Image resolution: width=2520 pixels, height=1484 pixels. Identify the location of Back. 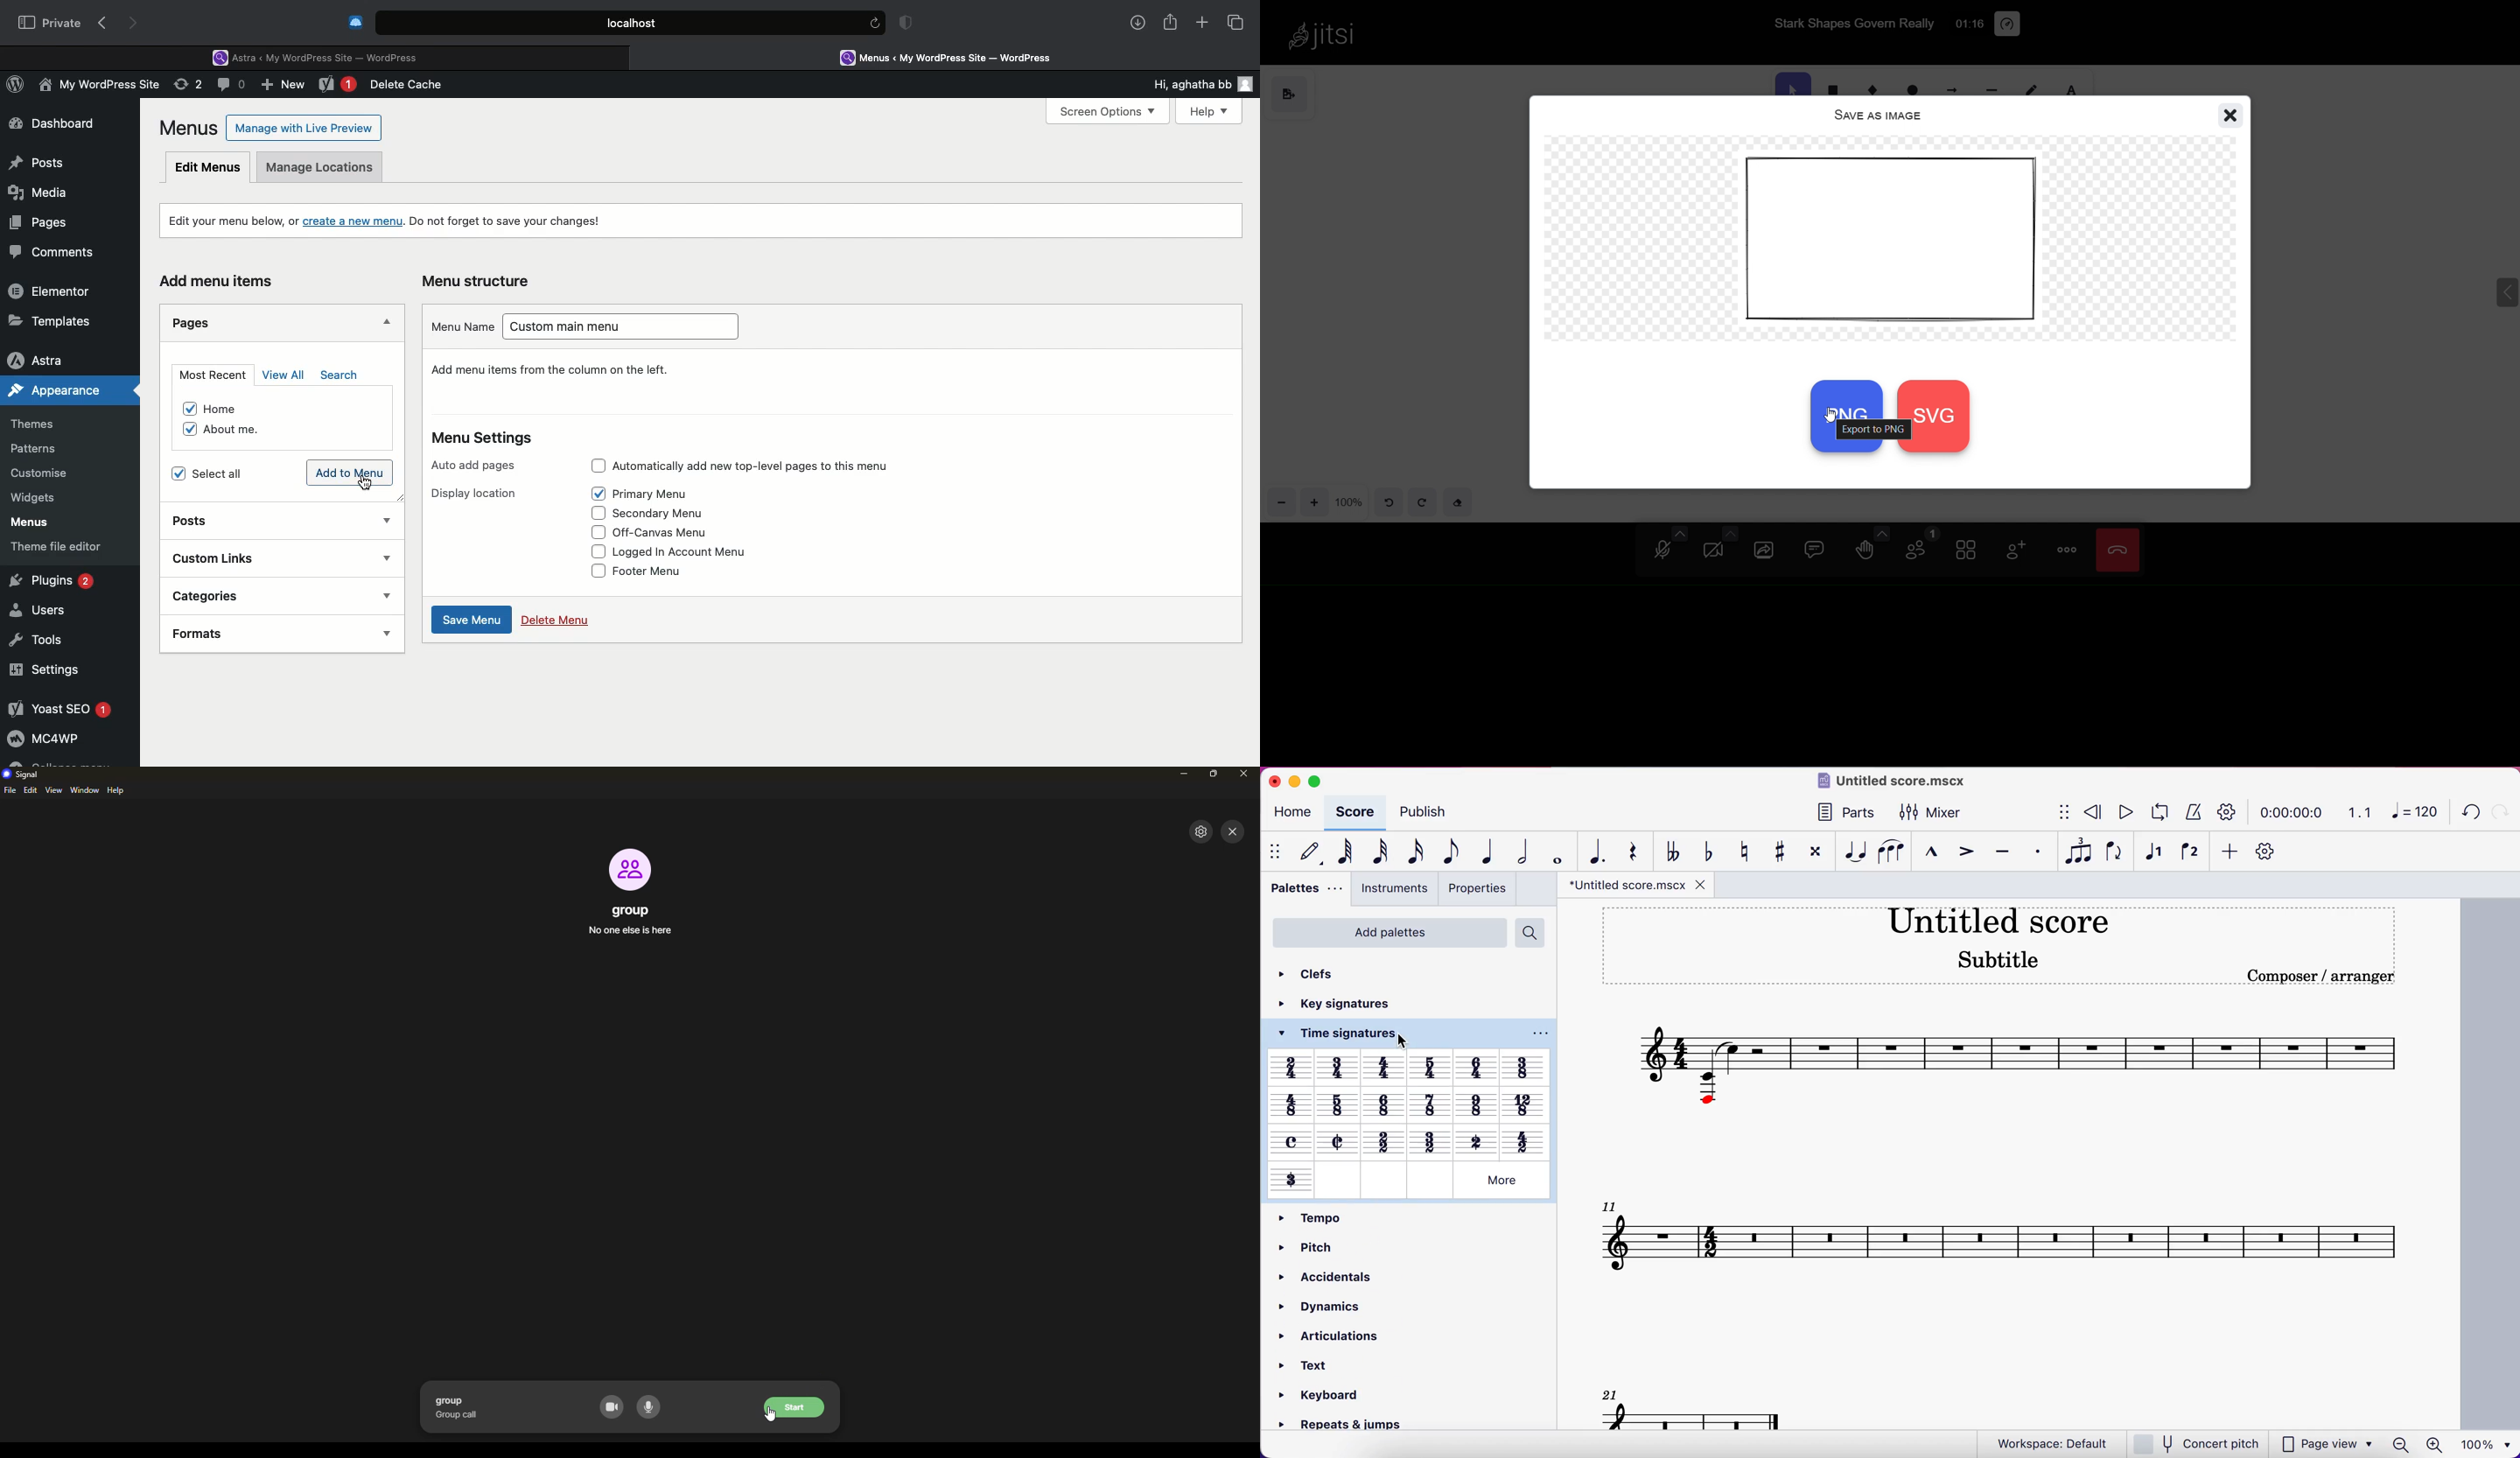
(106, 24).